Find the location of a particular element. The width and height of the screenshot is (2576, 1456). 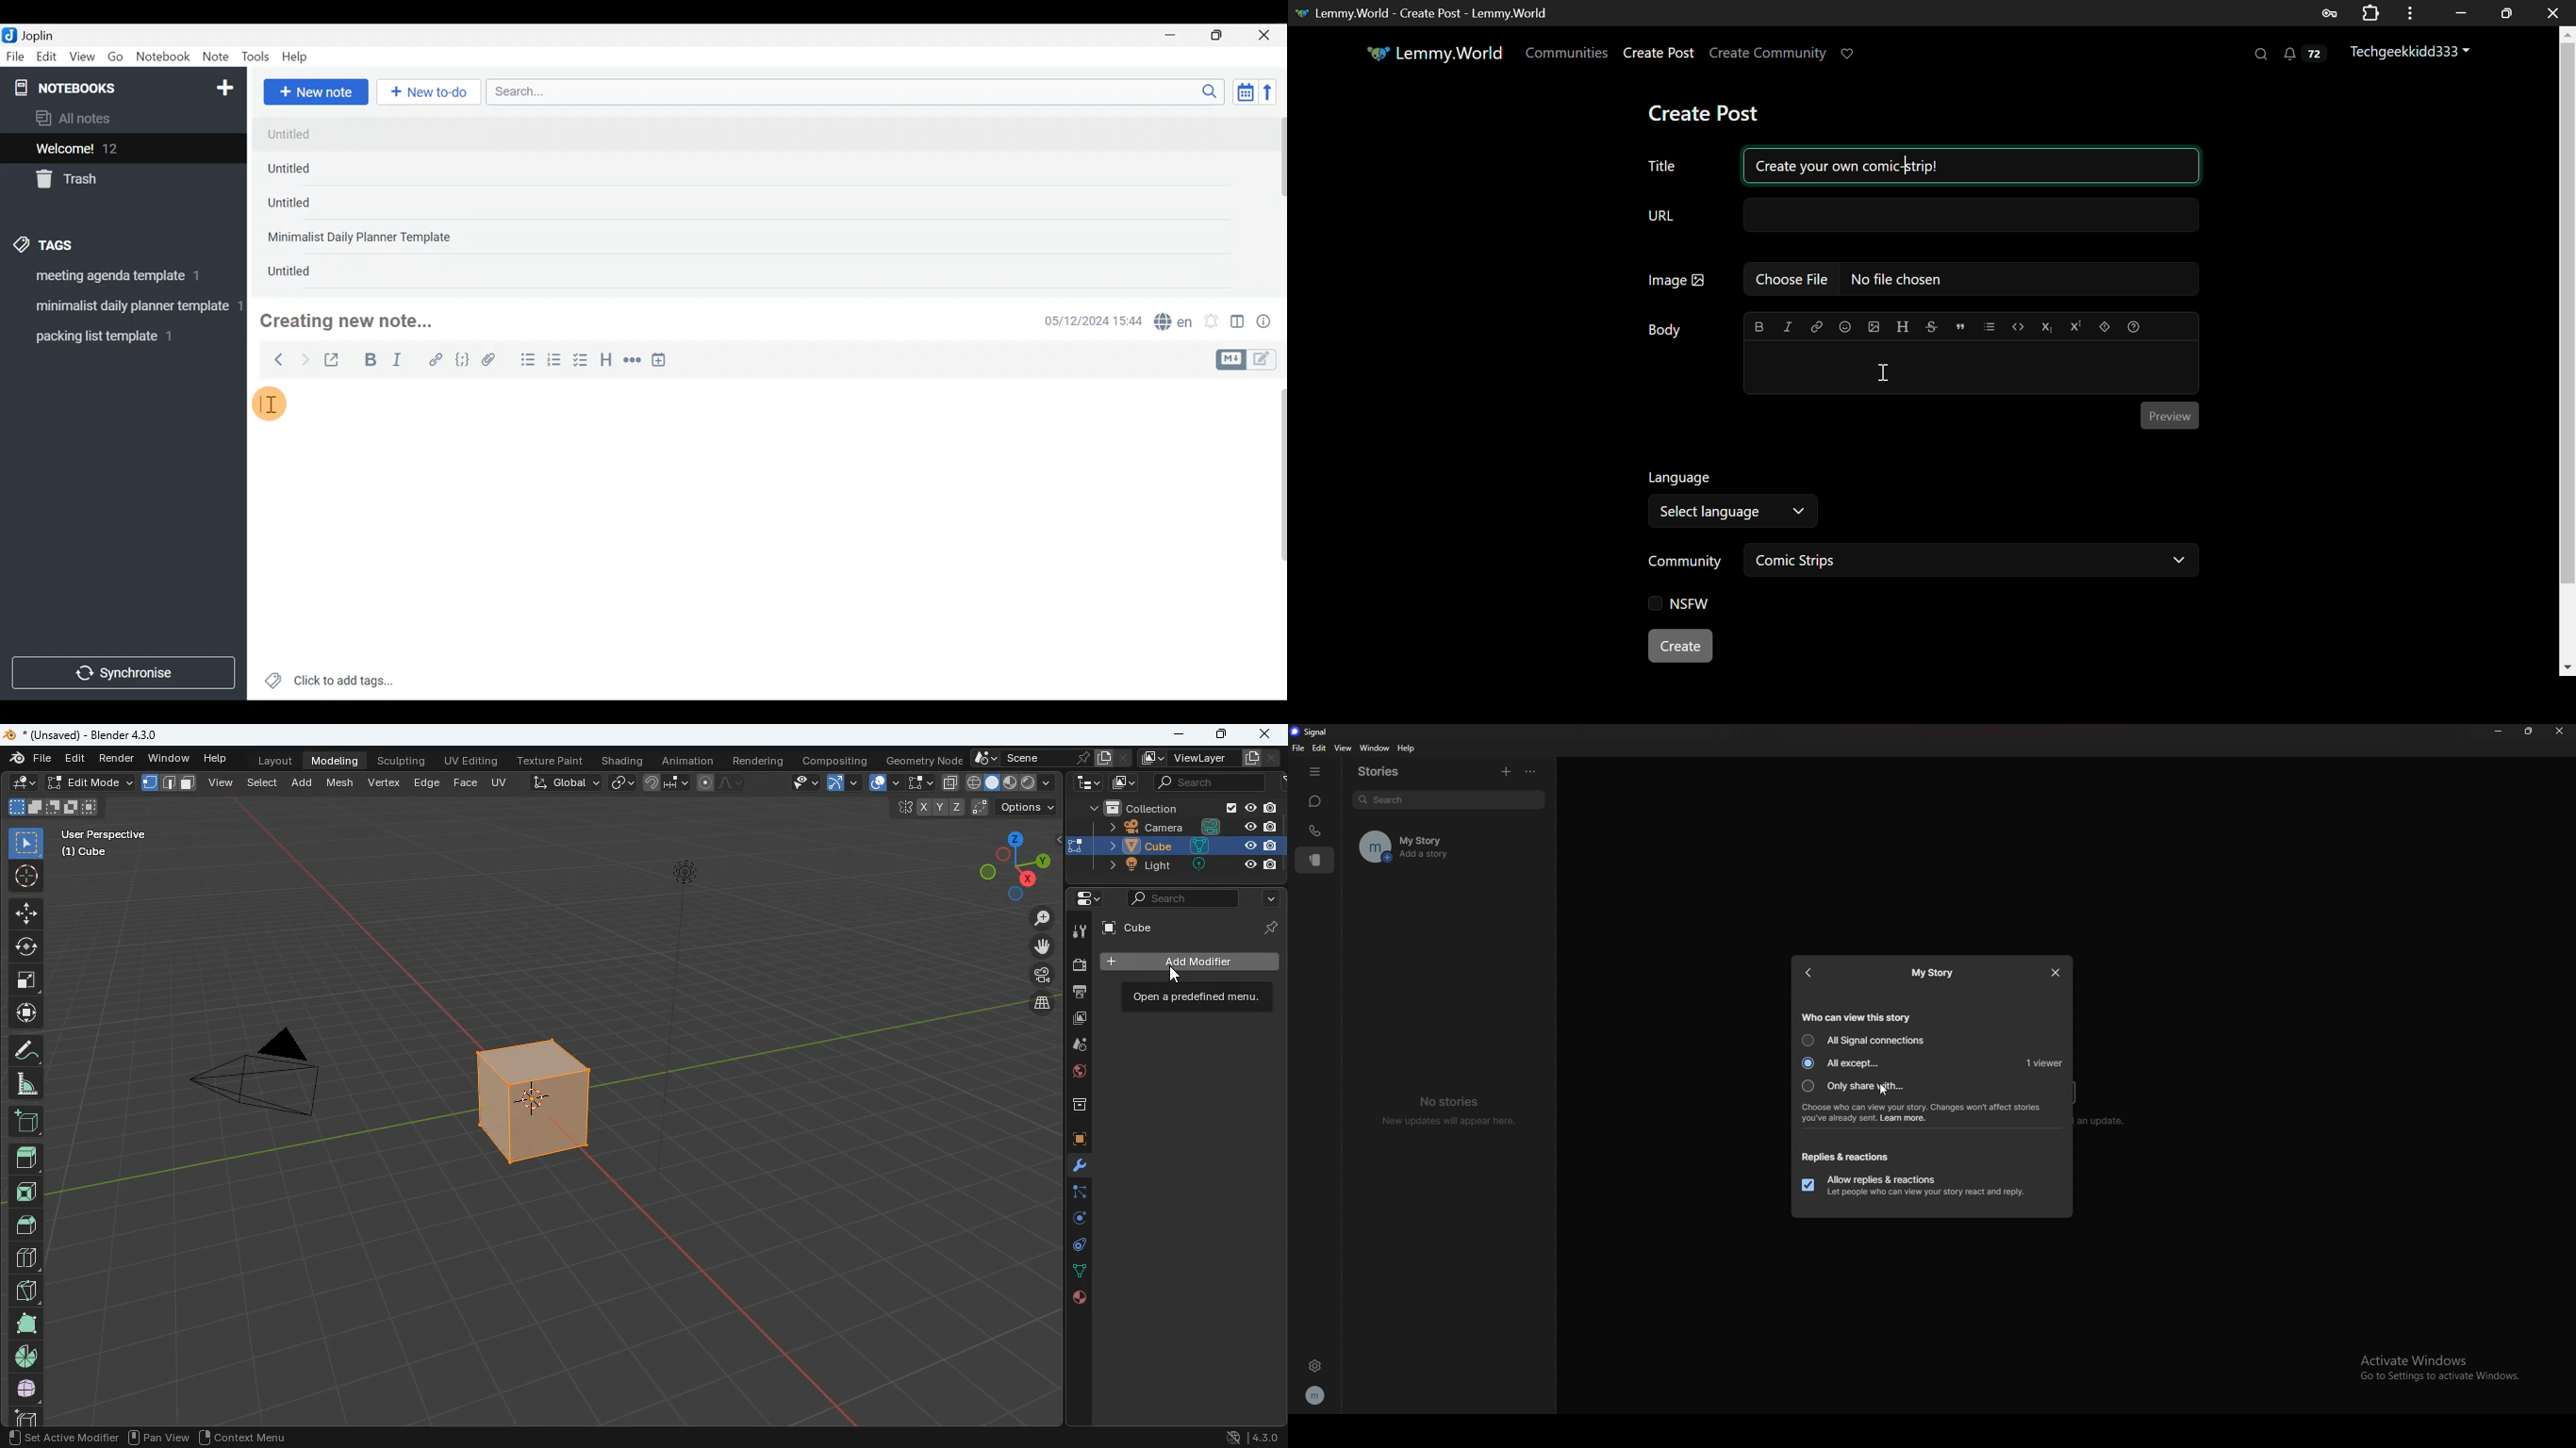

Maximize is located at coordinates (1225, 36).